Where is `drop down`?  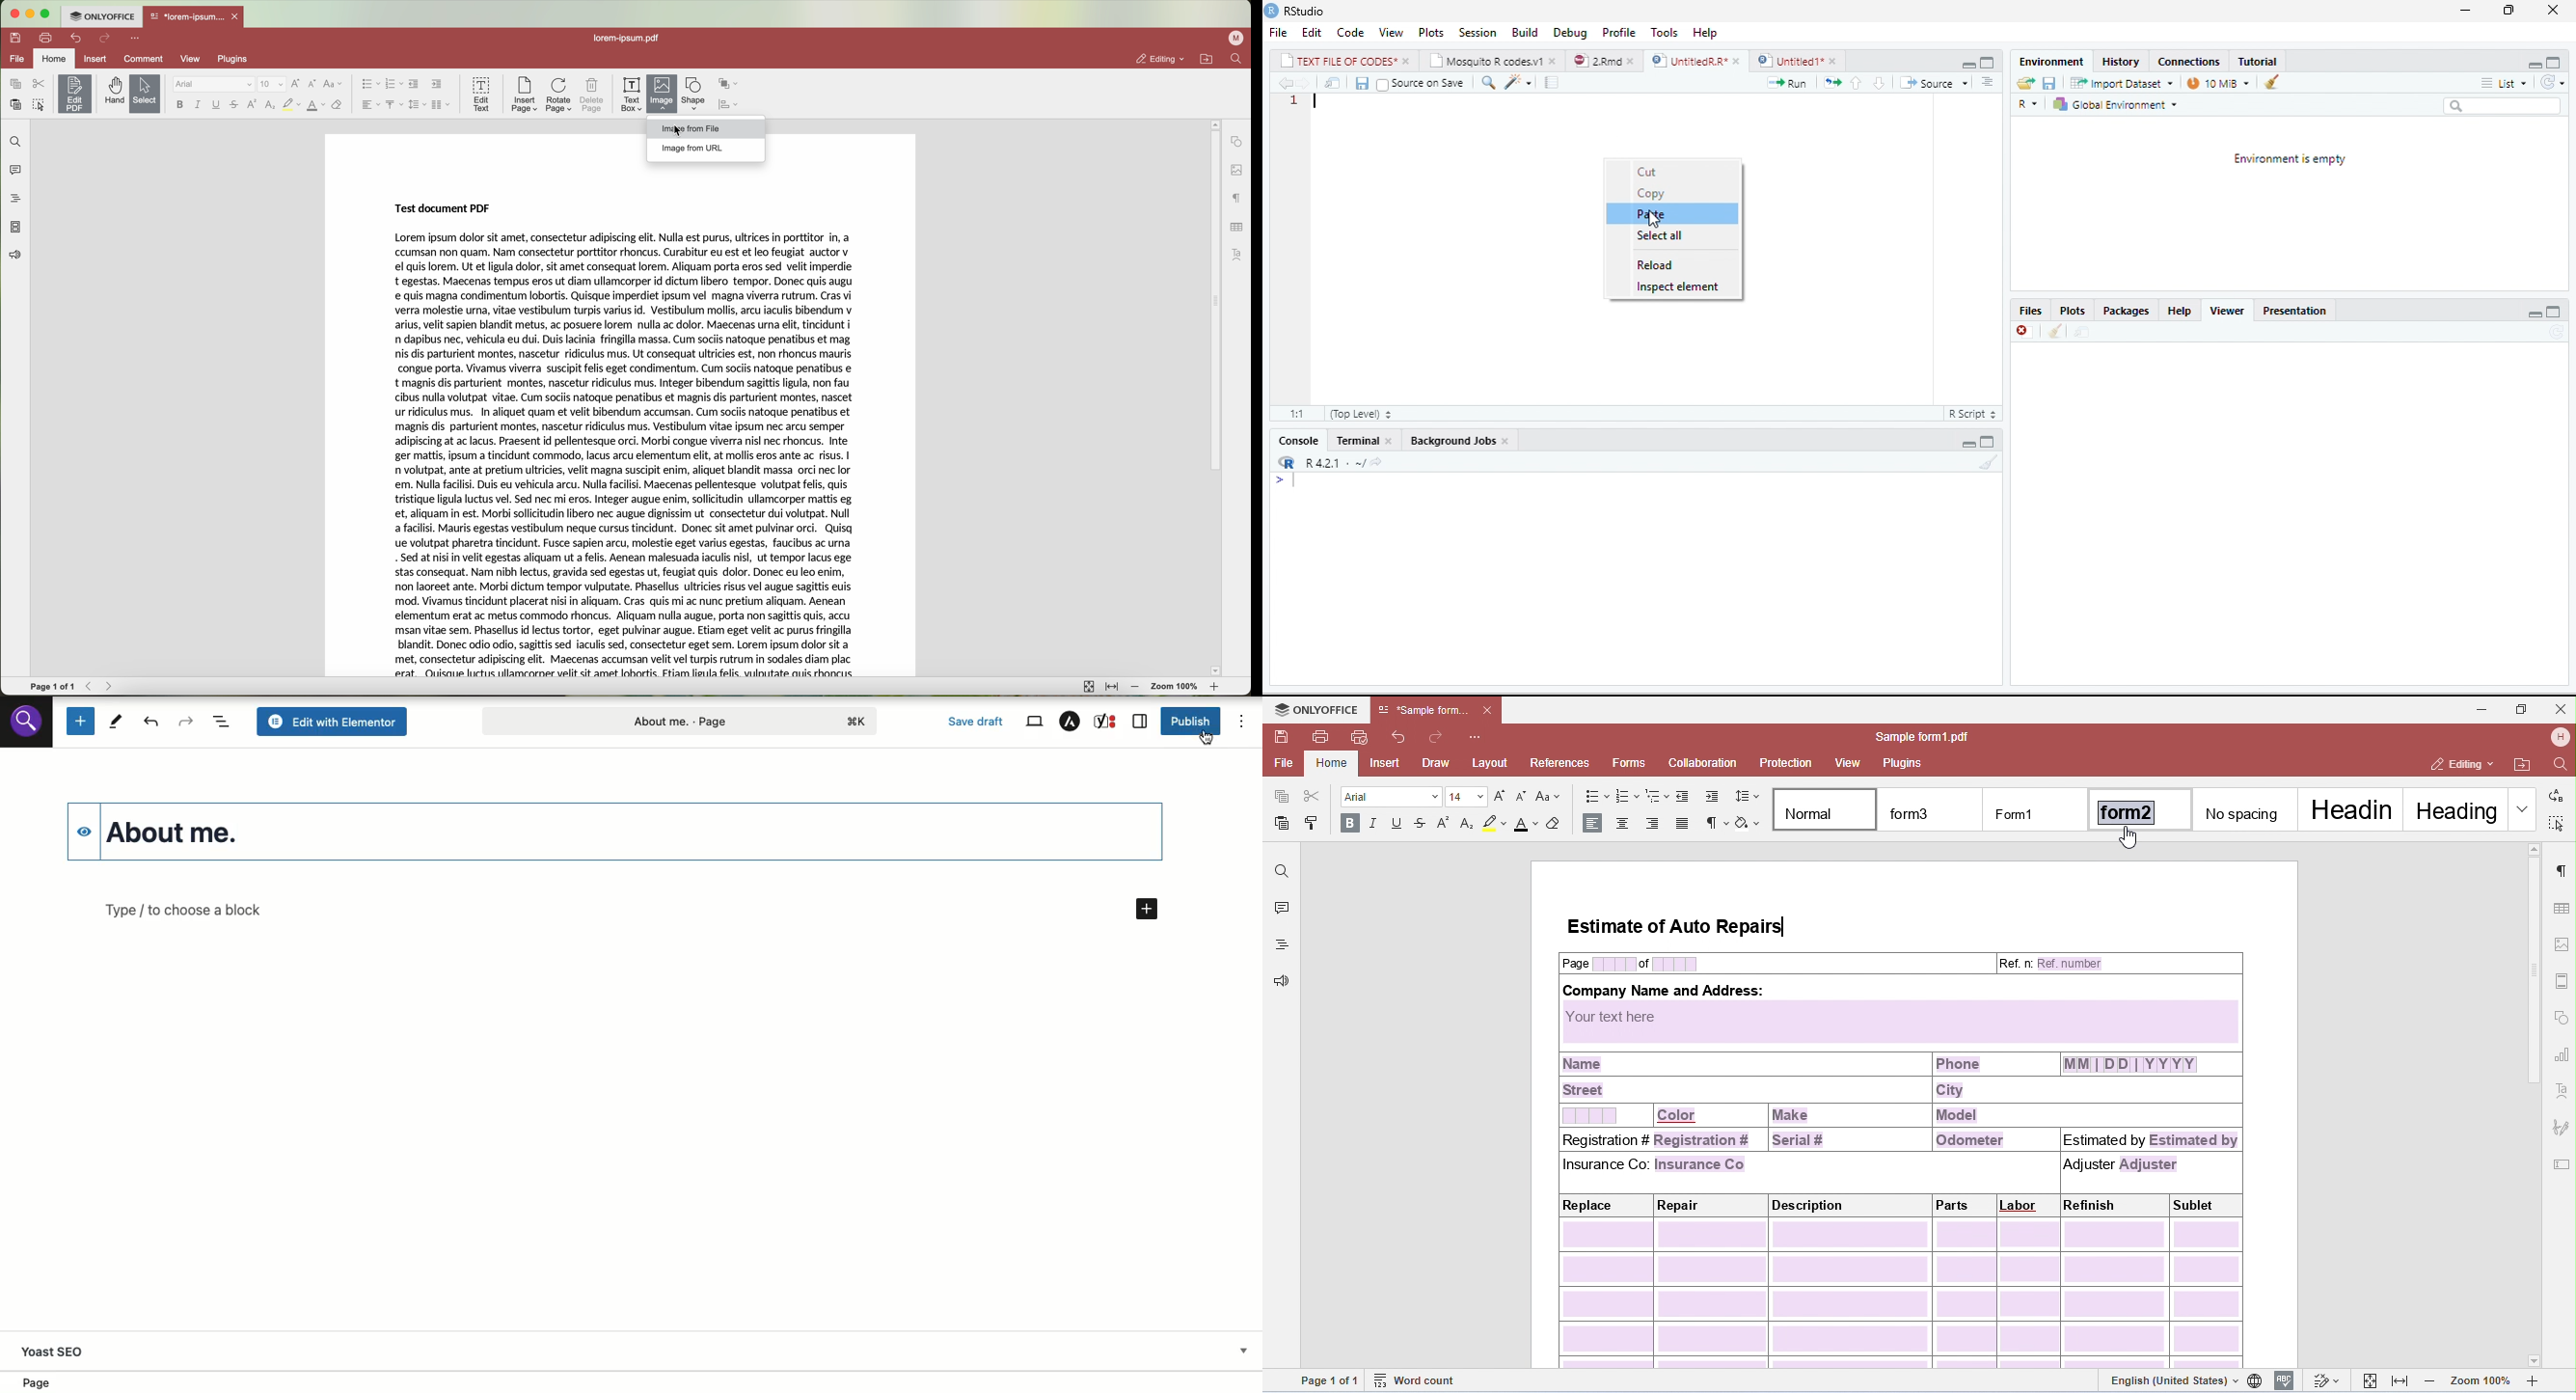 drop down is located at coordinates (1965, 84).